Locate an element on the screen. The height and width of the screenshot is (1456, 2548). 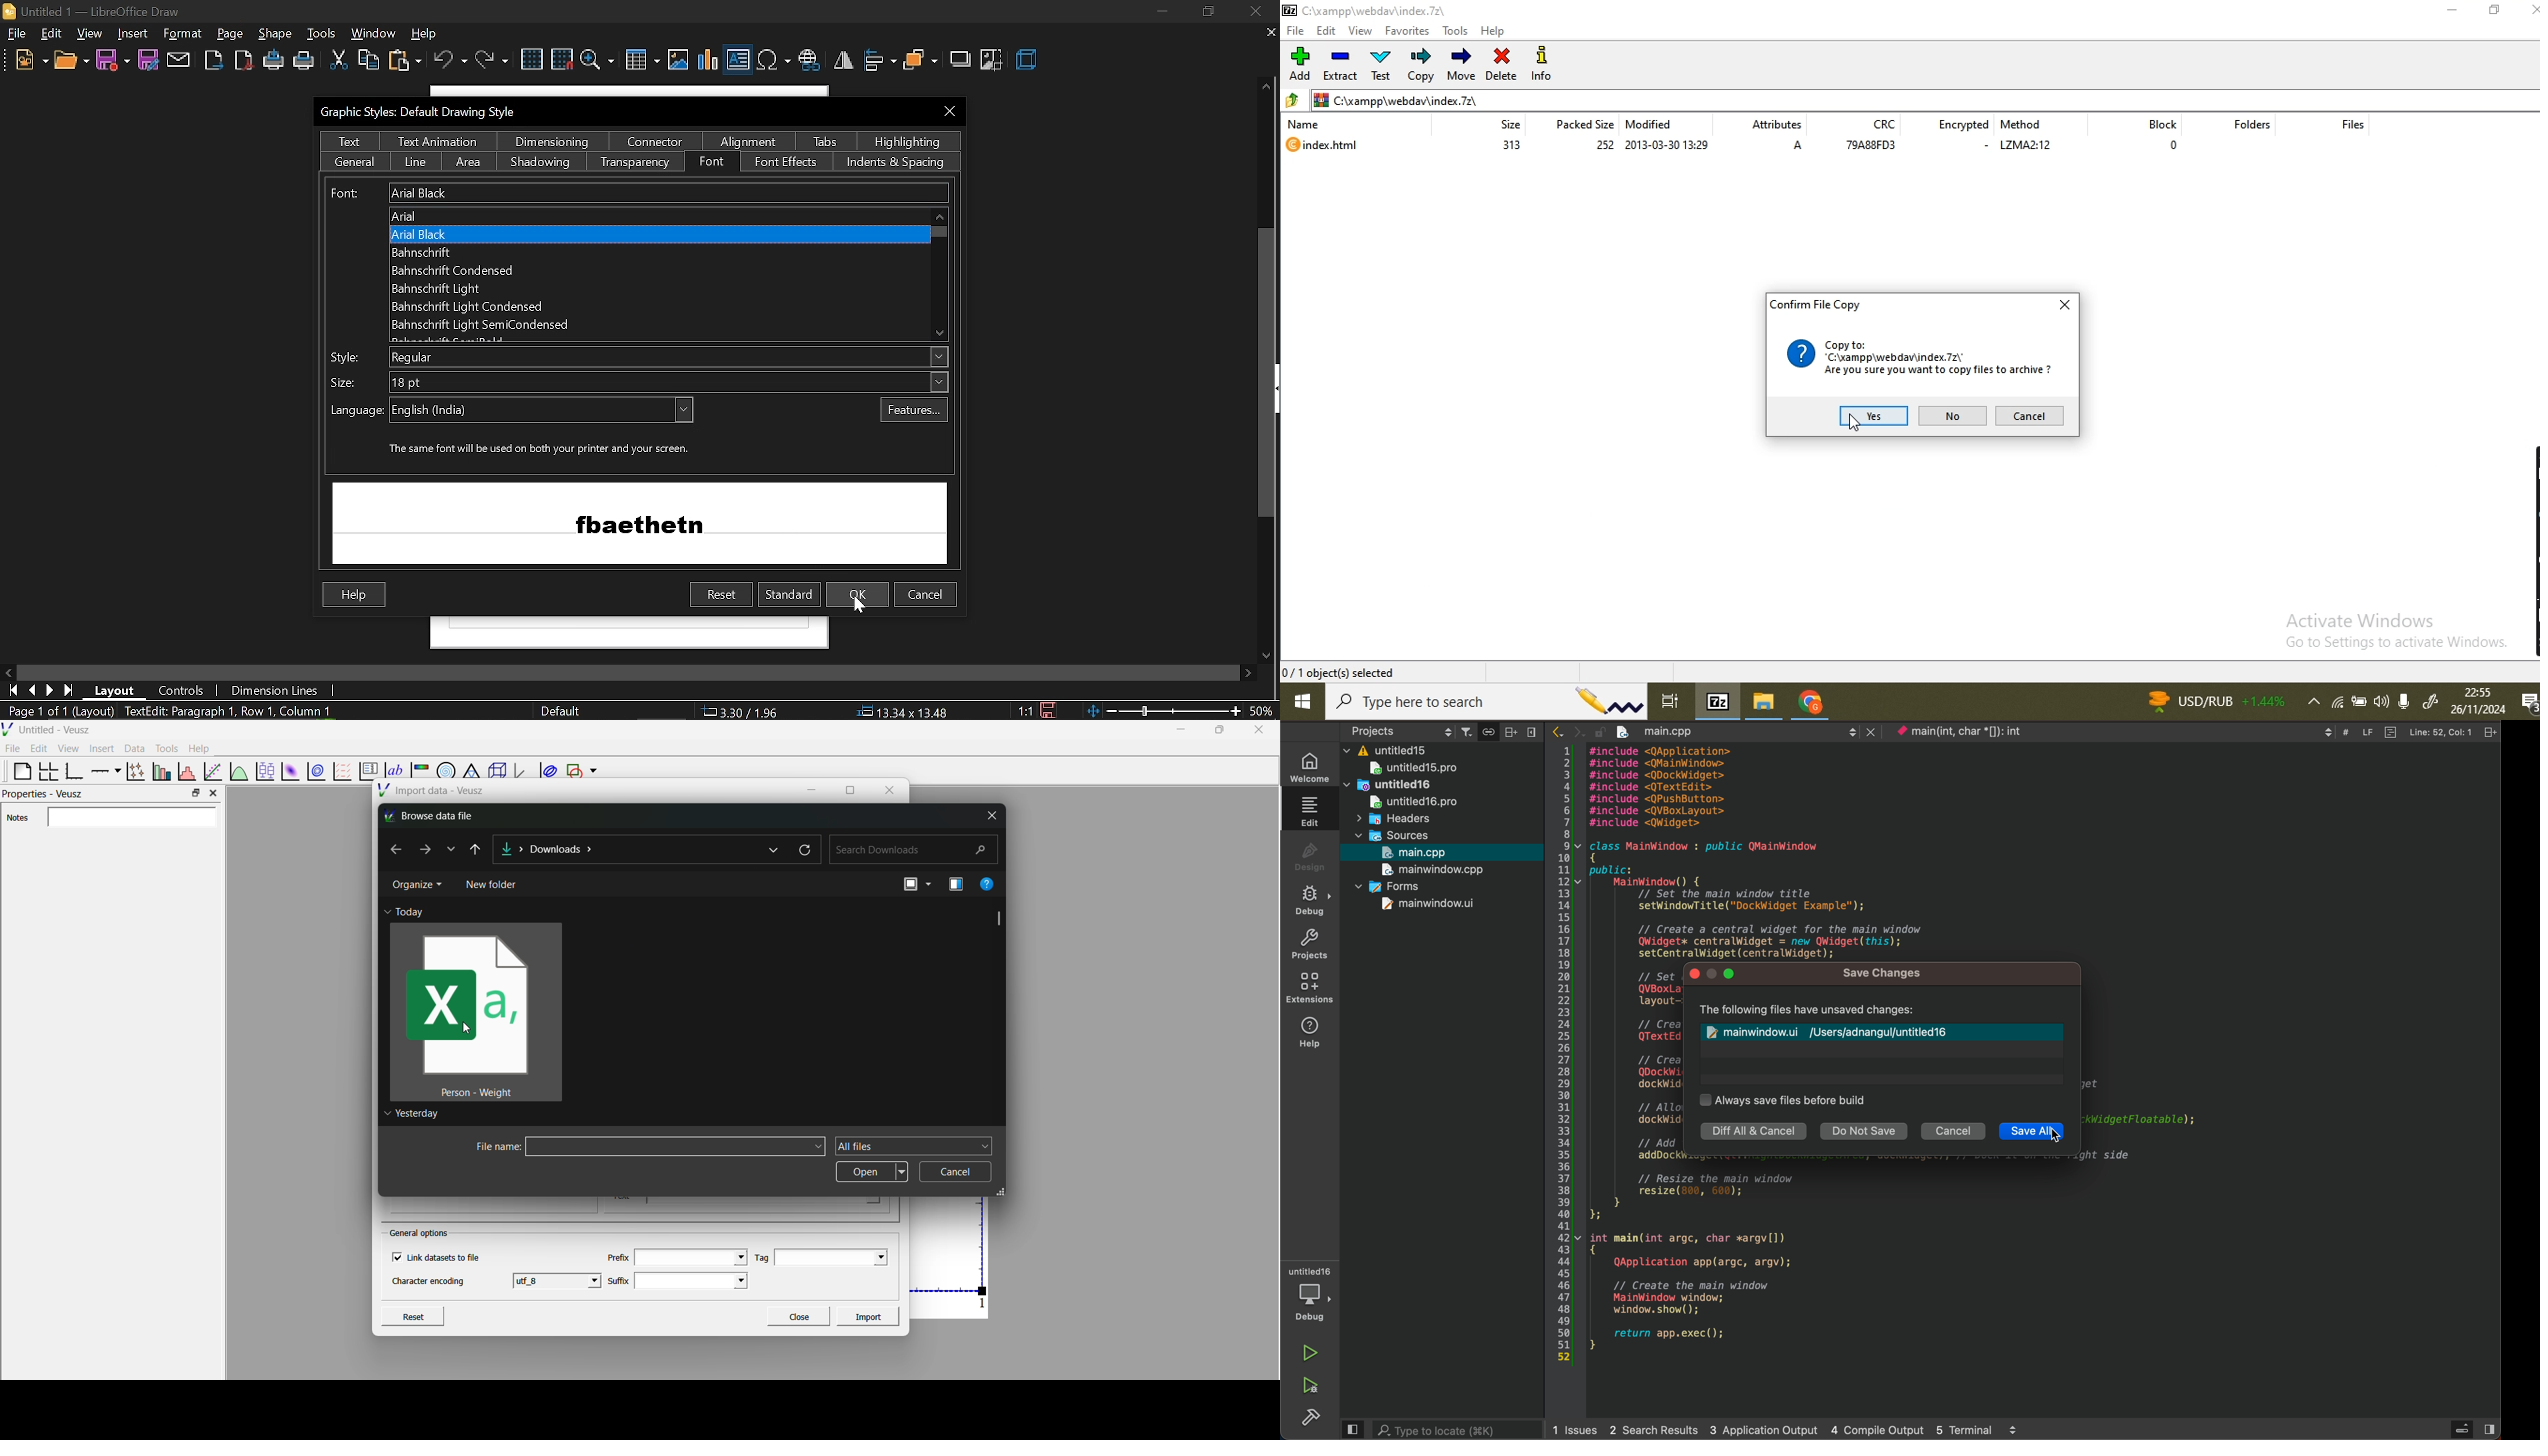
polar graph is located at coordinates (443, 766).